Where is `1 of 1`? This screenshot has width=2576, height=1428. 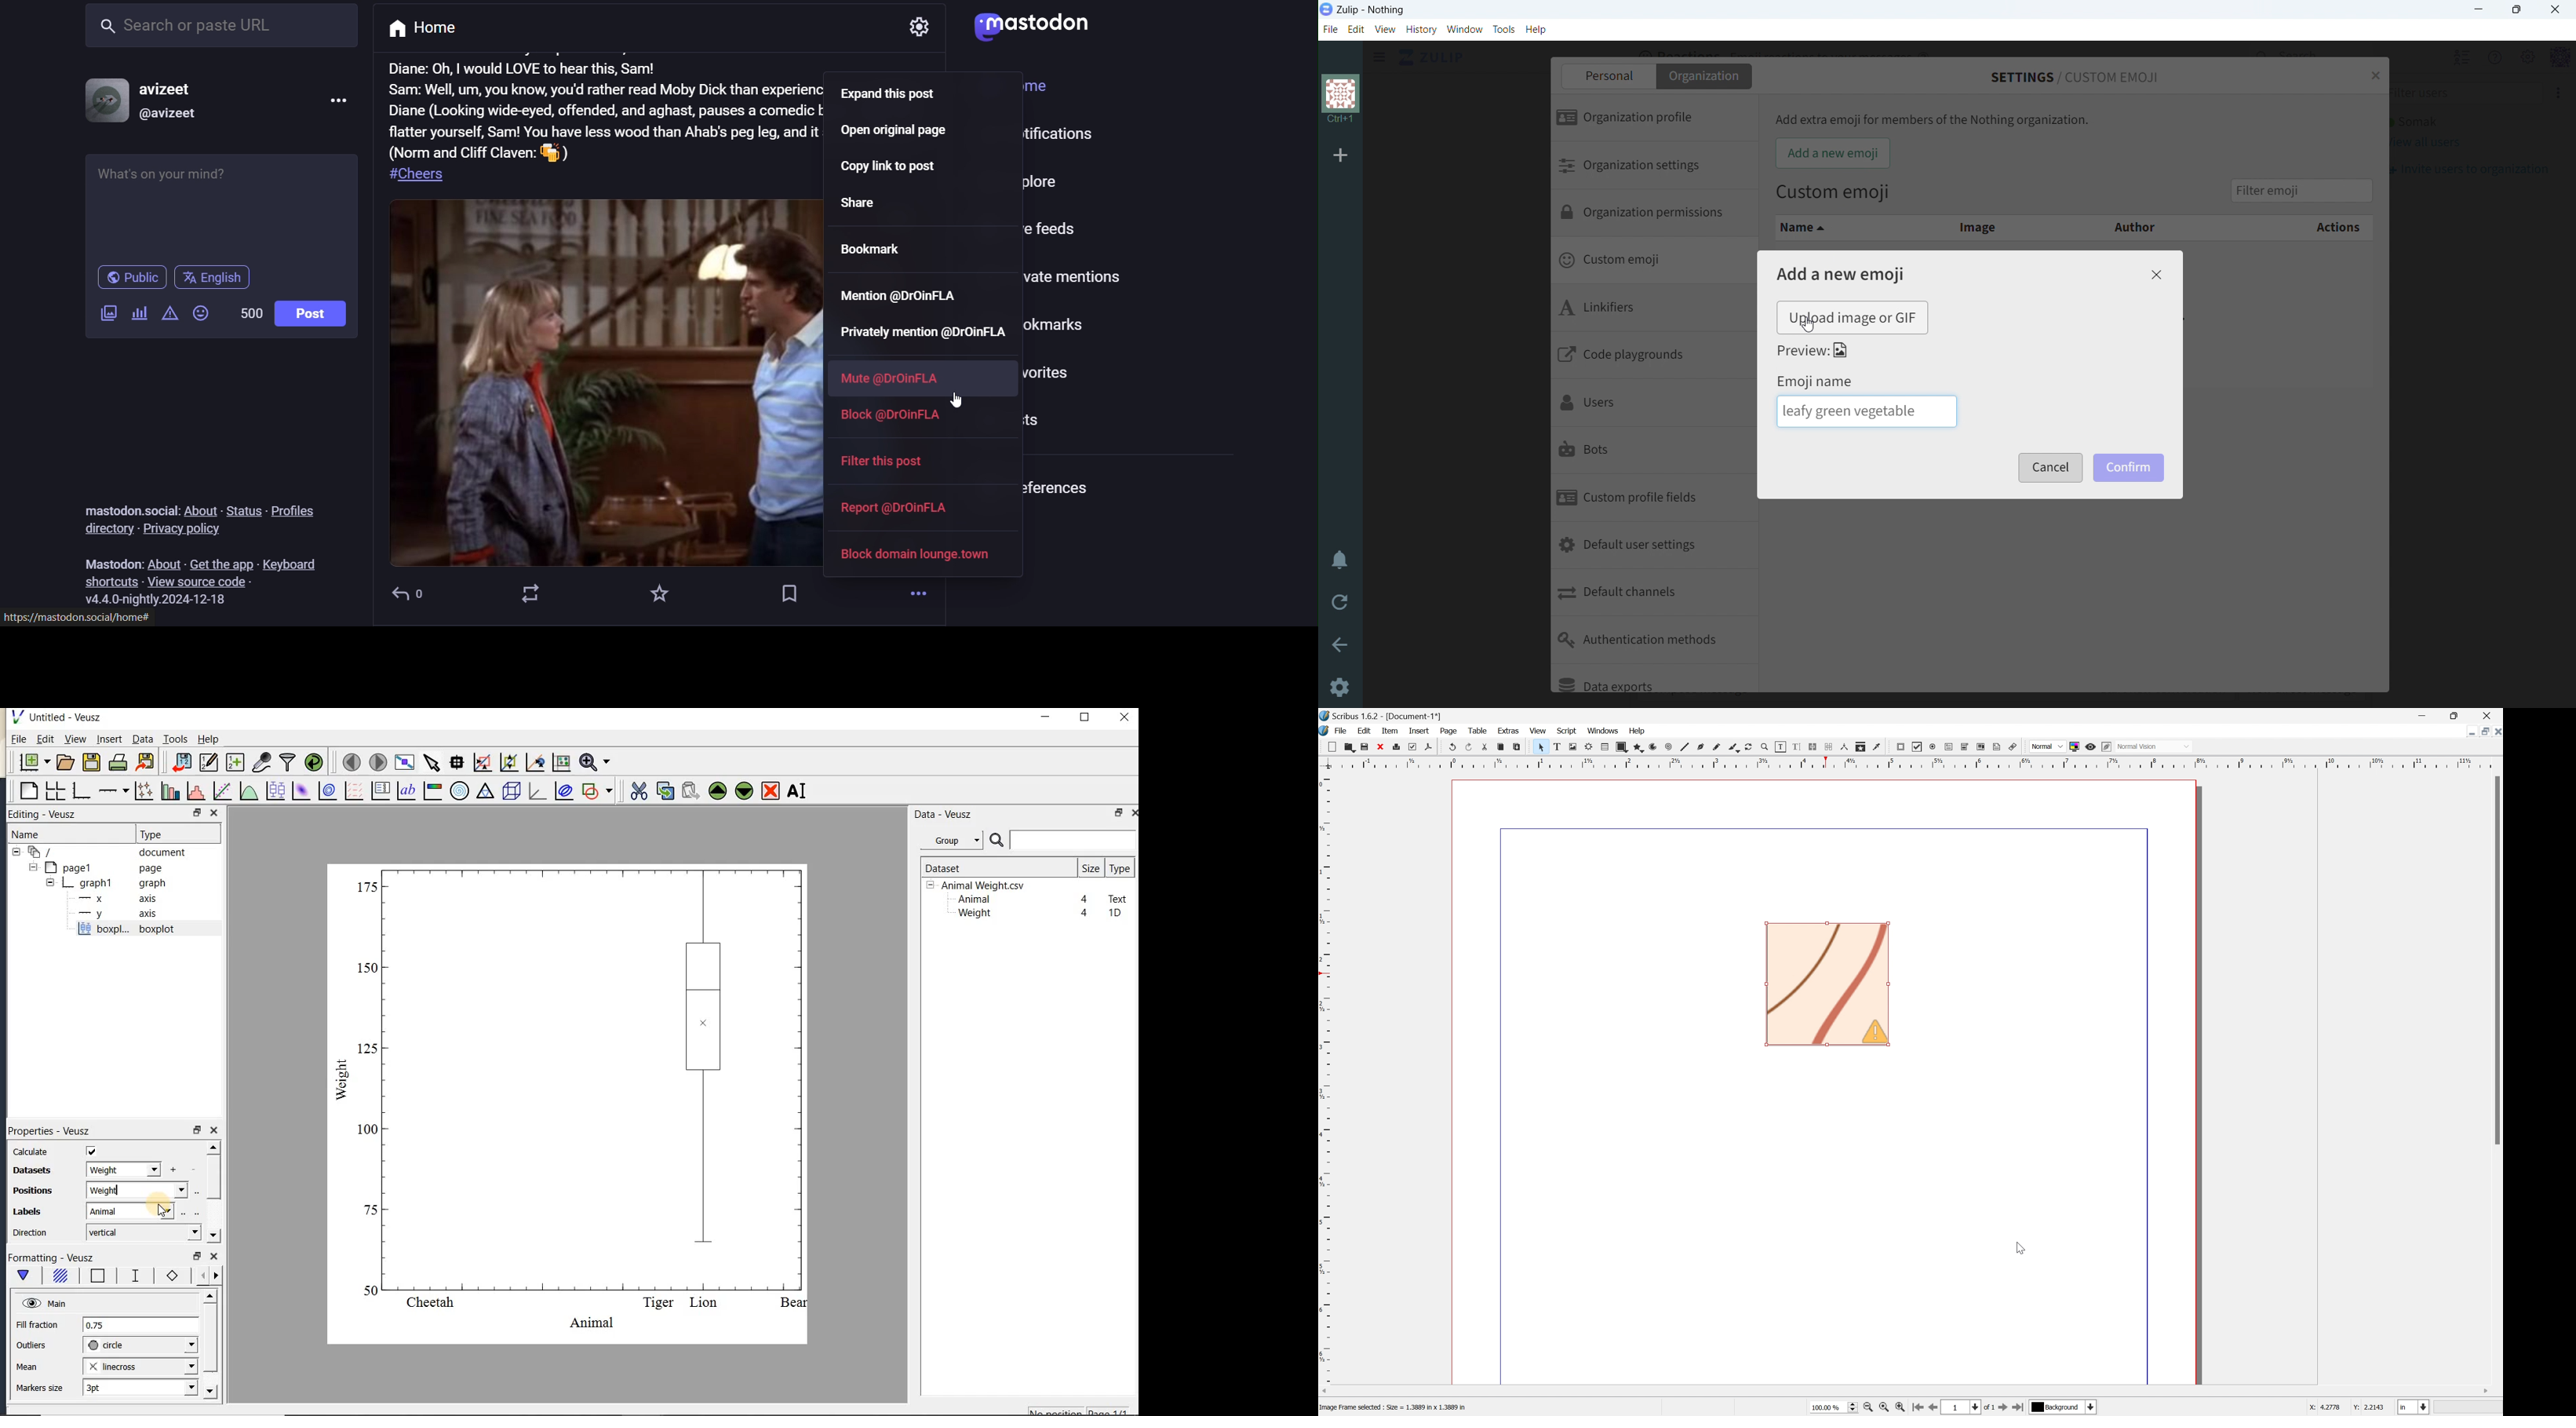
1 of 1 is located at coordinates (1970, 1406).